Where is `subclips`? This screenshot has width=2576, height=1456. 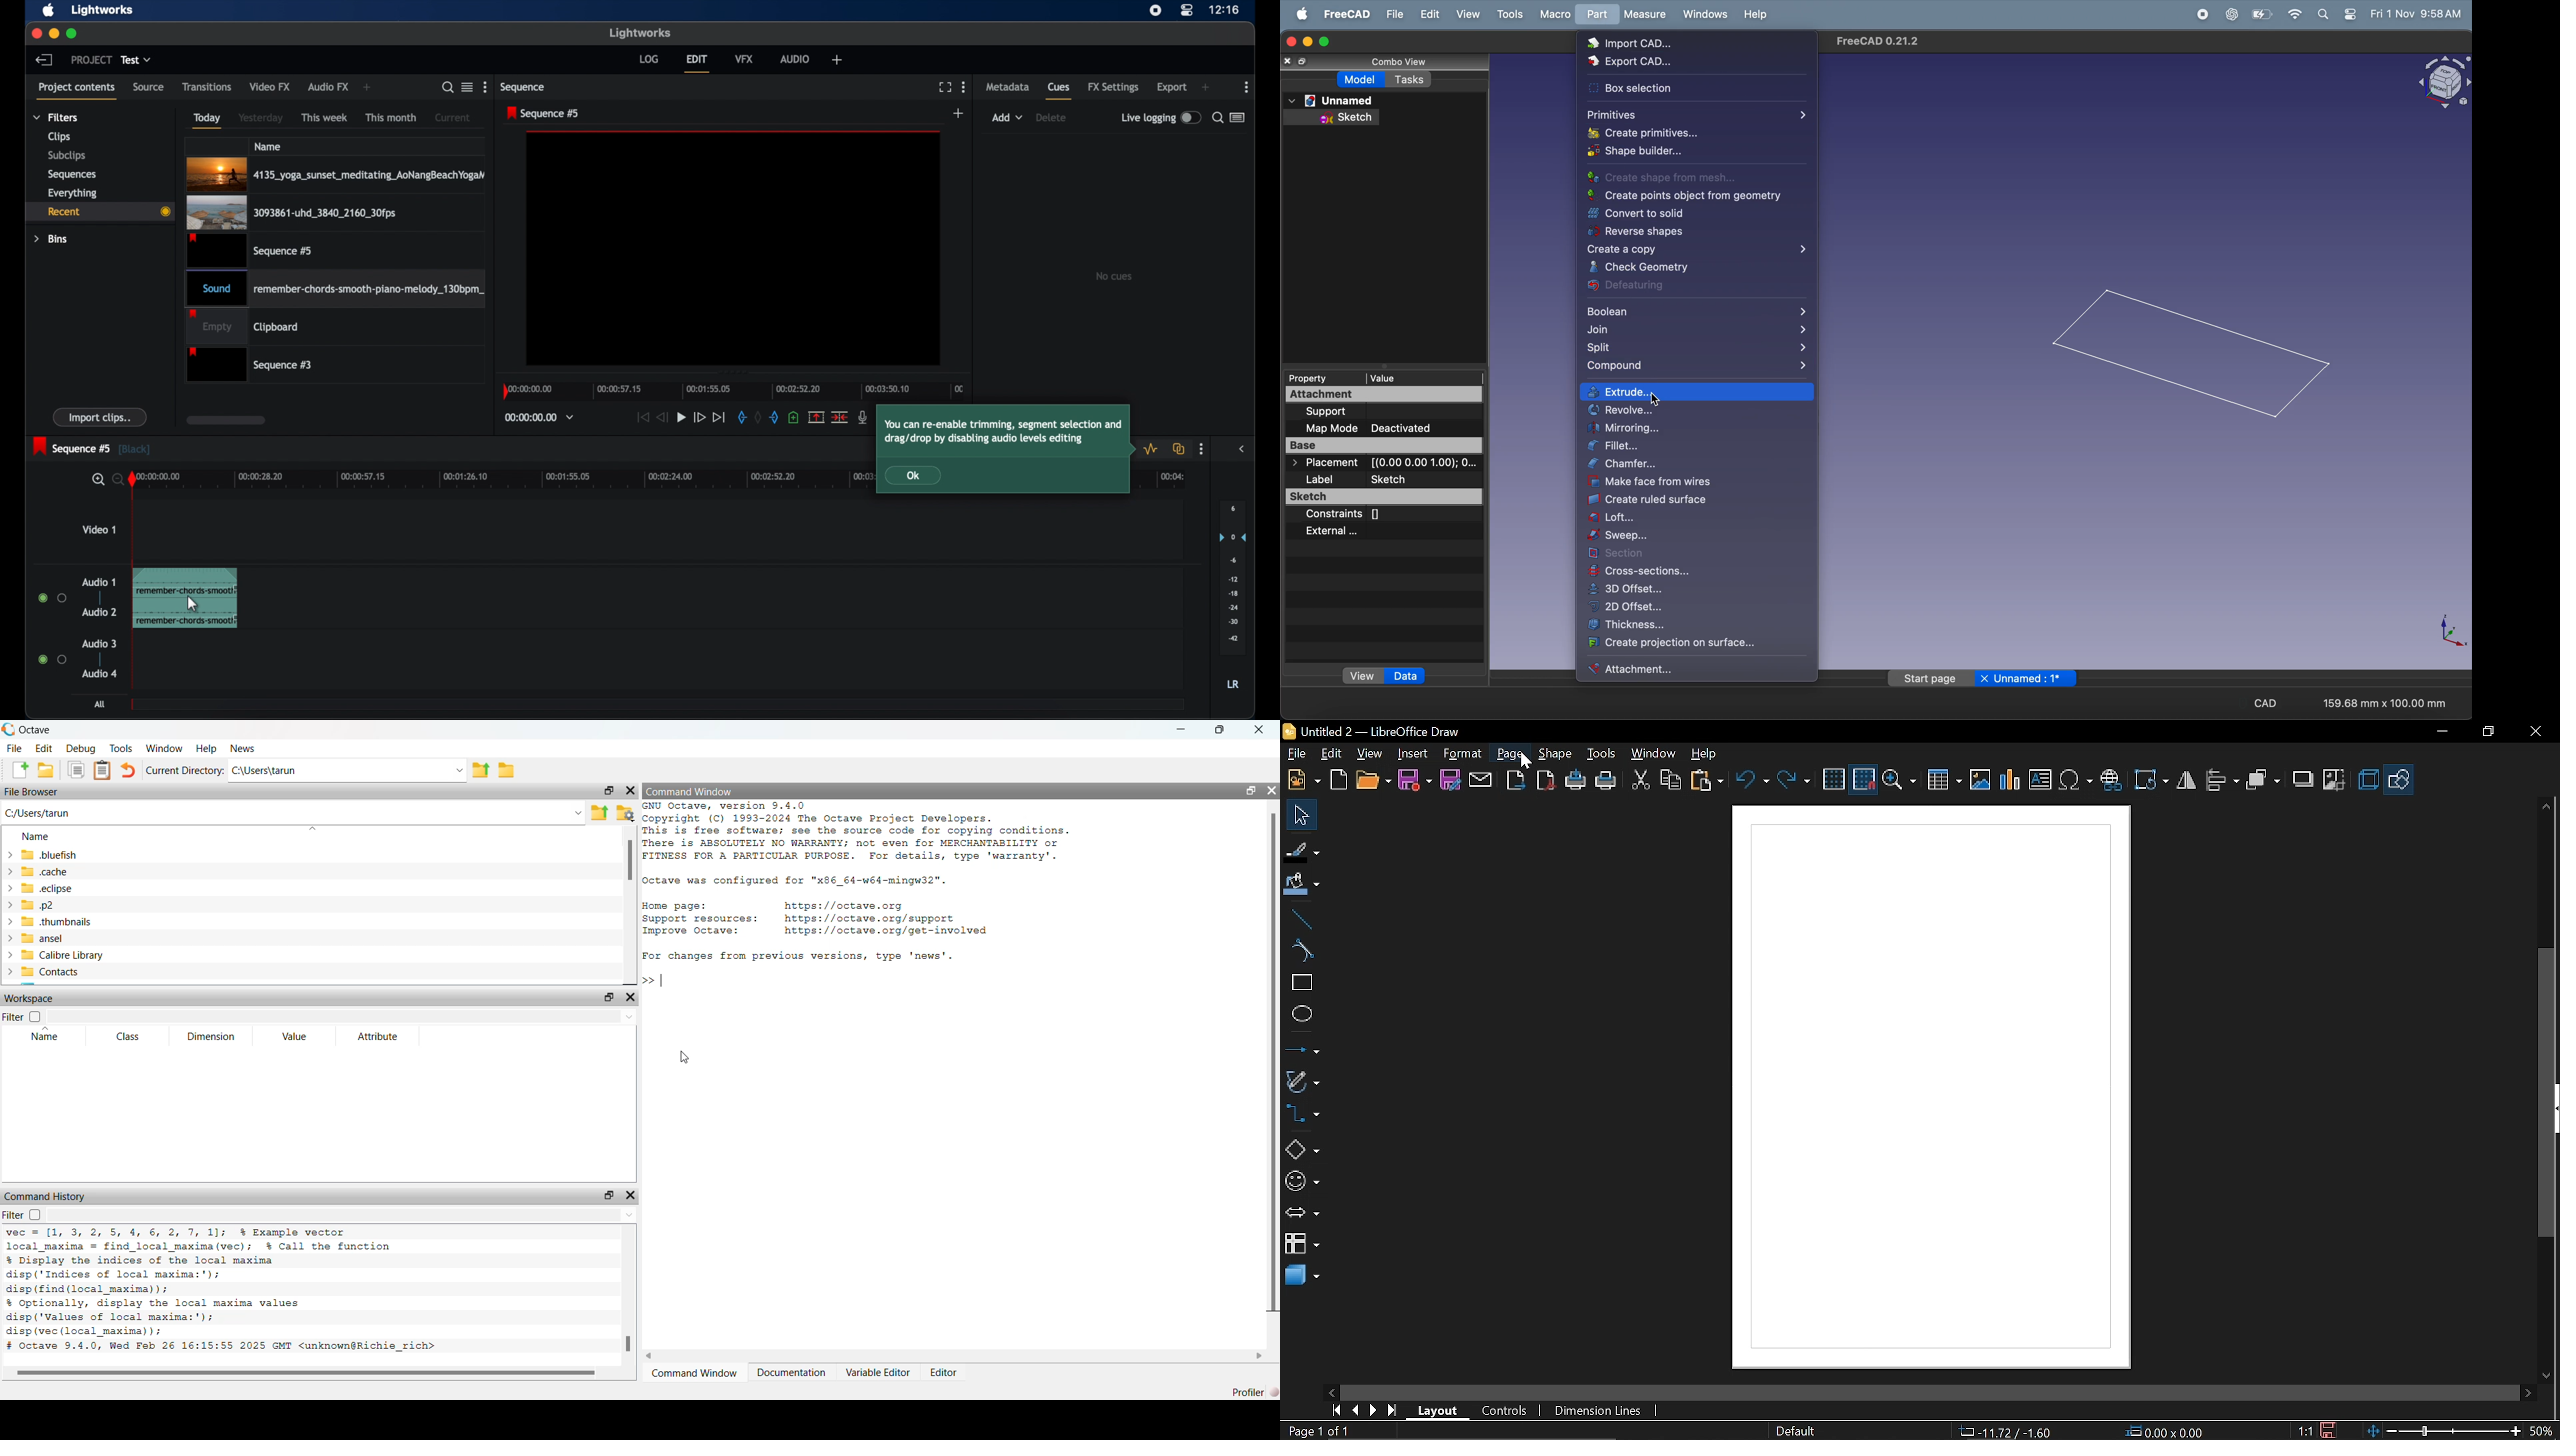
subclips is located at coordinates (68, 155).